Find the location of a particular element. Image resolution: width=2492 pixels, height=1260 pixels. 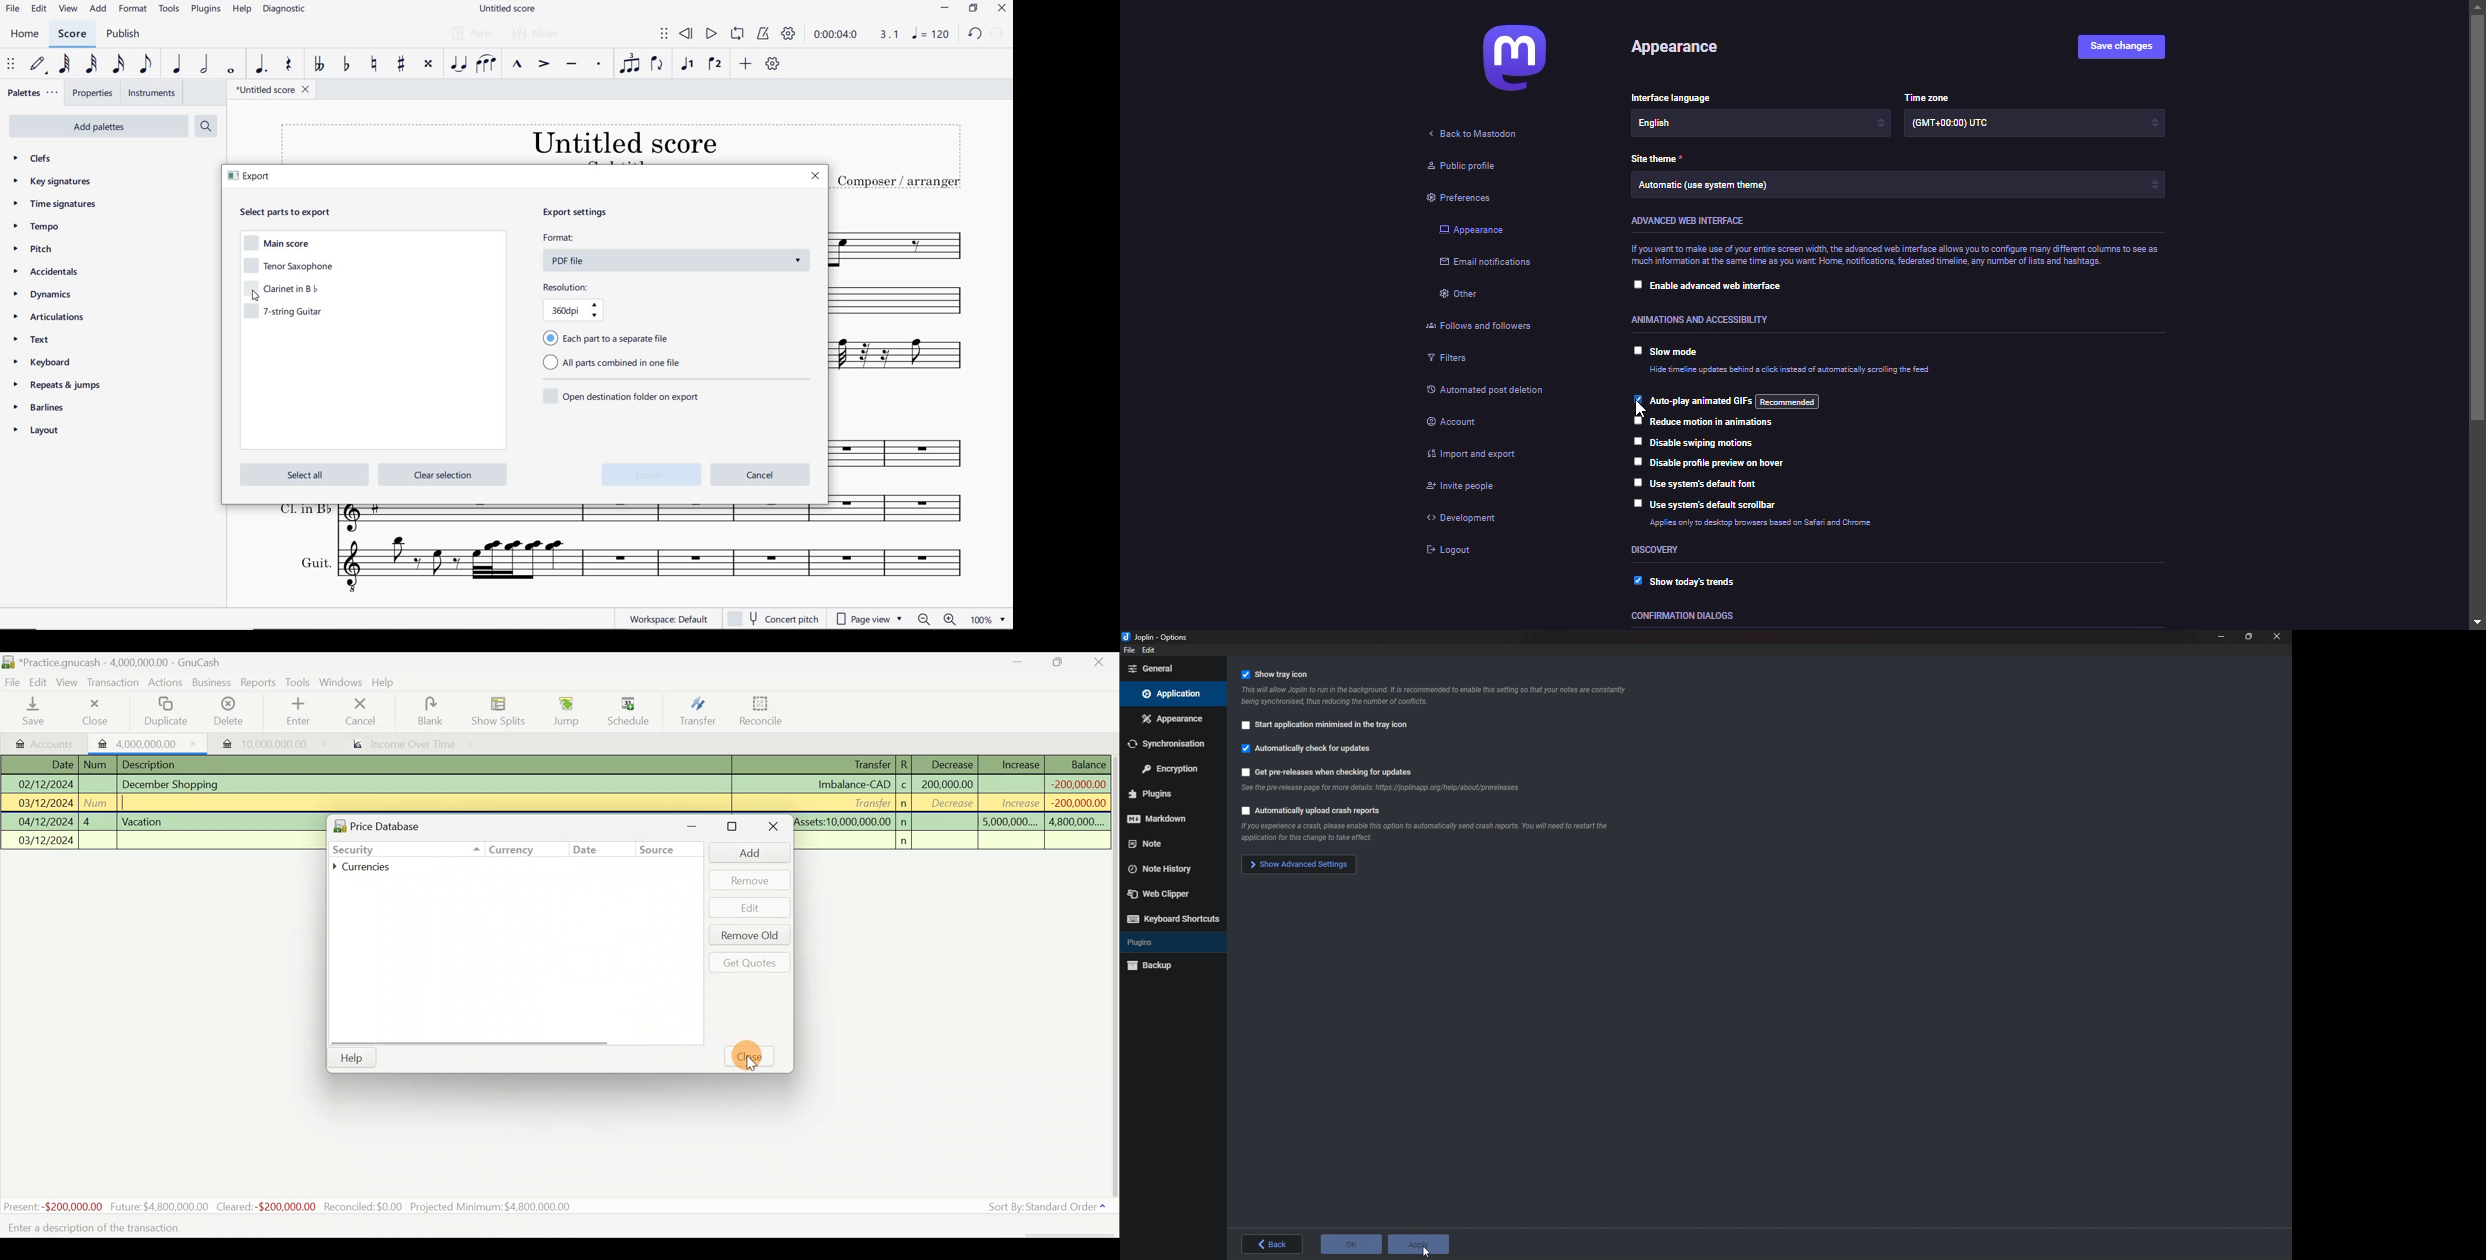

edit is located at coordinates (1150, 651).